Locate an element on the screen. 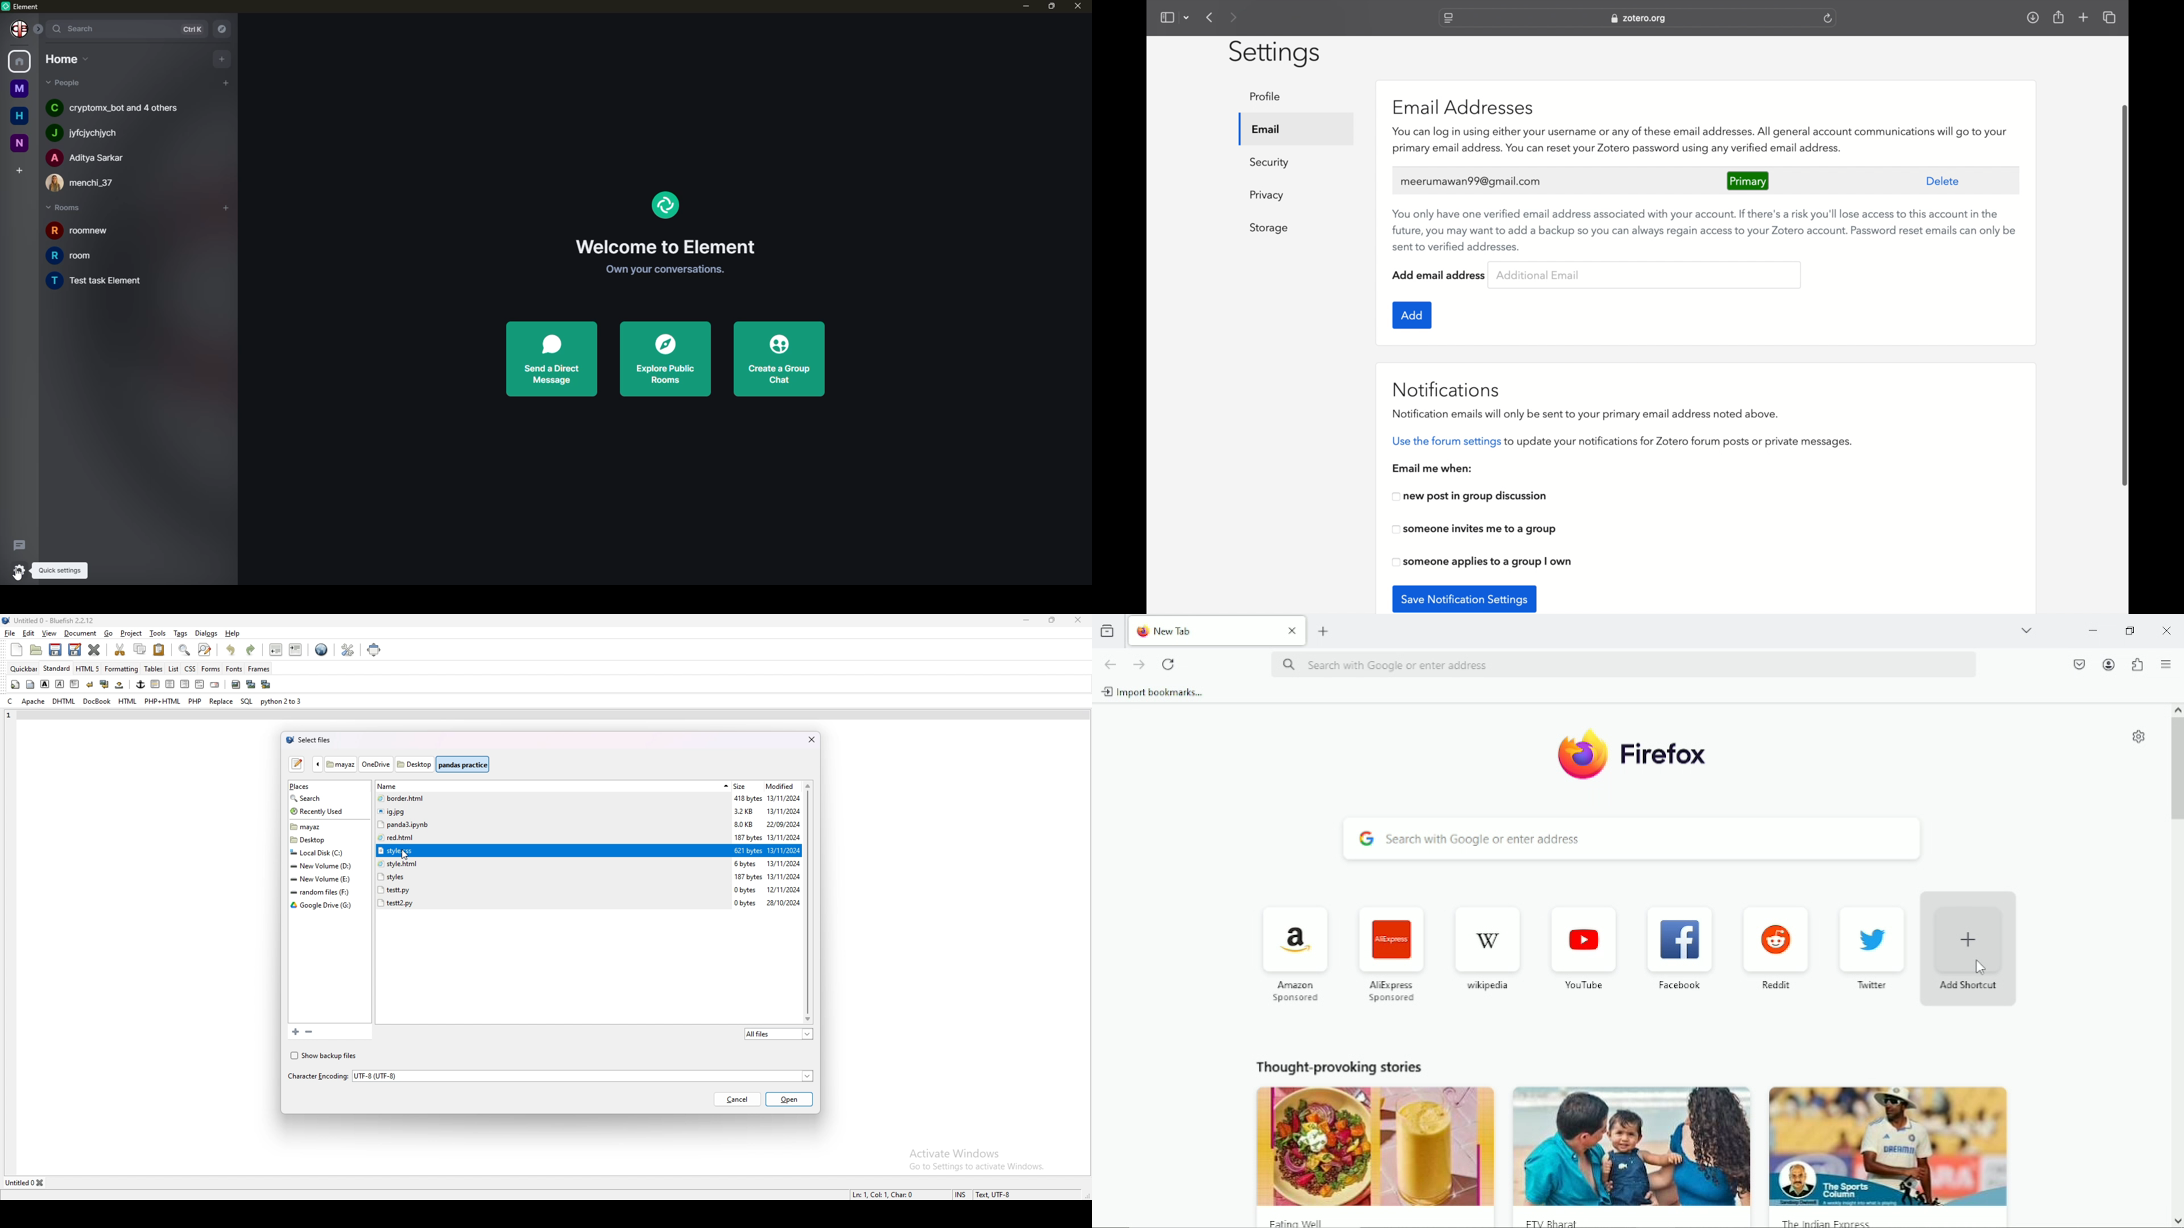 The image size is (2184, 1232). add is located at coordinates (1413, 315).